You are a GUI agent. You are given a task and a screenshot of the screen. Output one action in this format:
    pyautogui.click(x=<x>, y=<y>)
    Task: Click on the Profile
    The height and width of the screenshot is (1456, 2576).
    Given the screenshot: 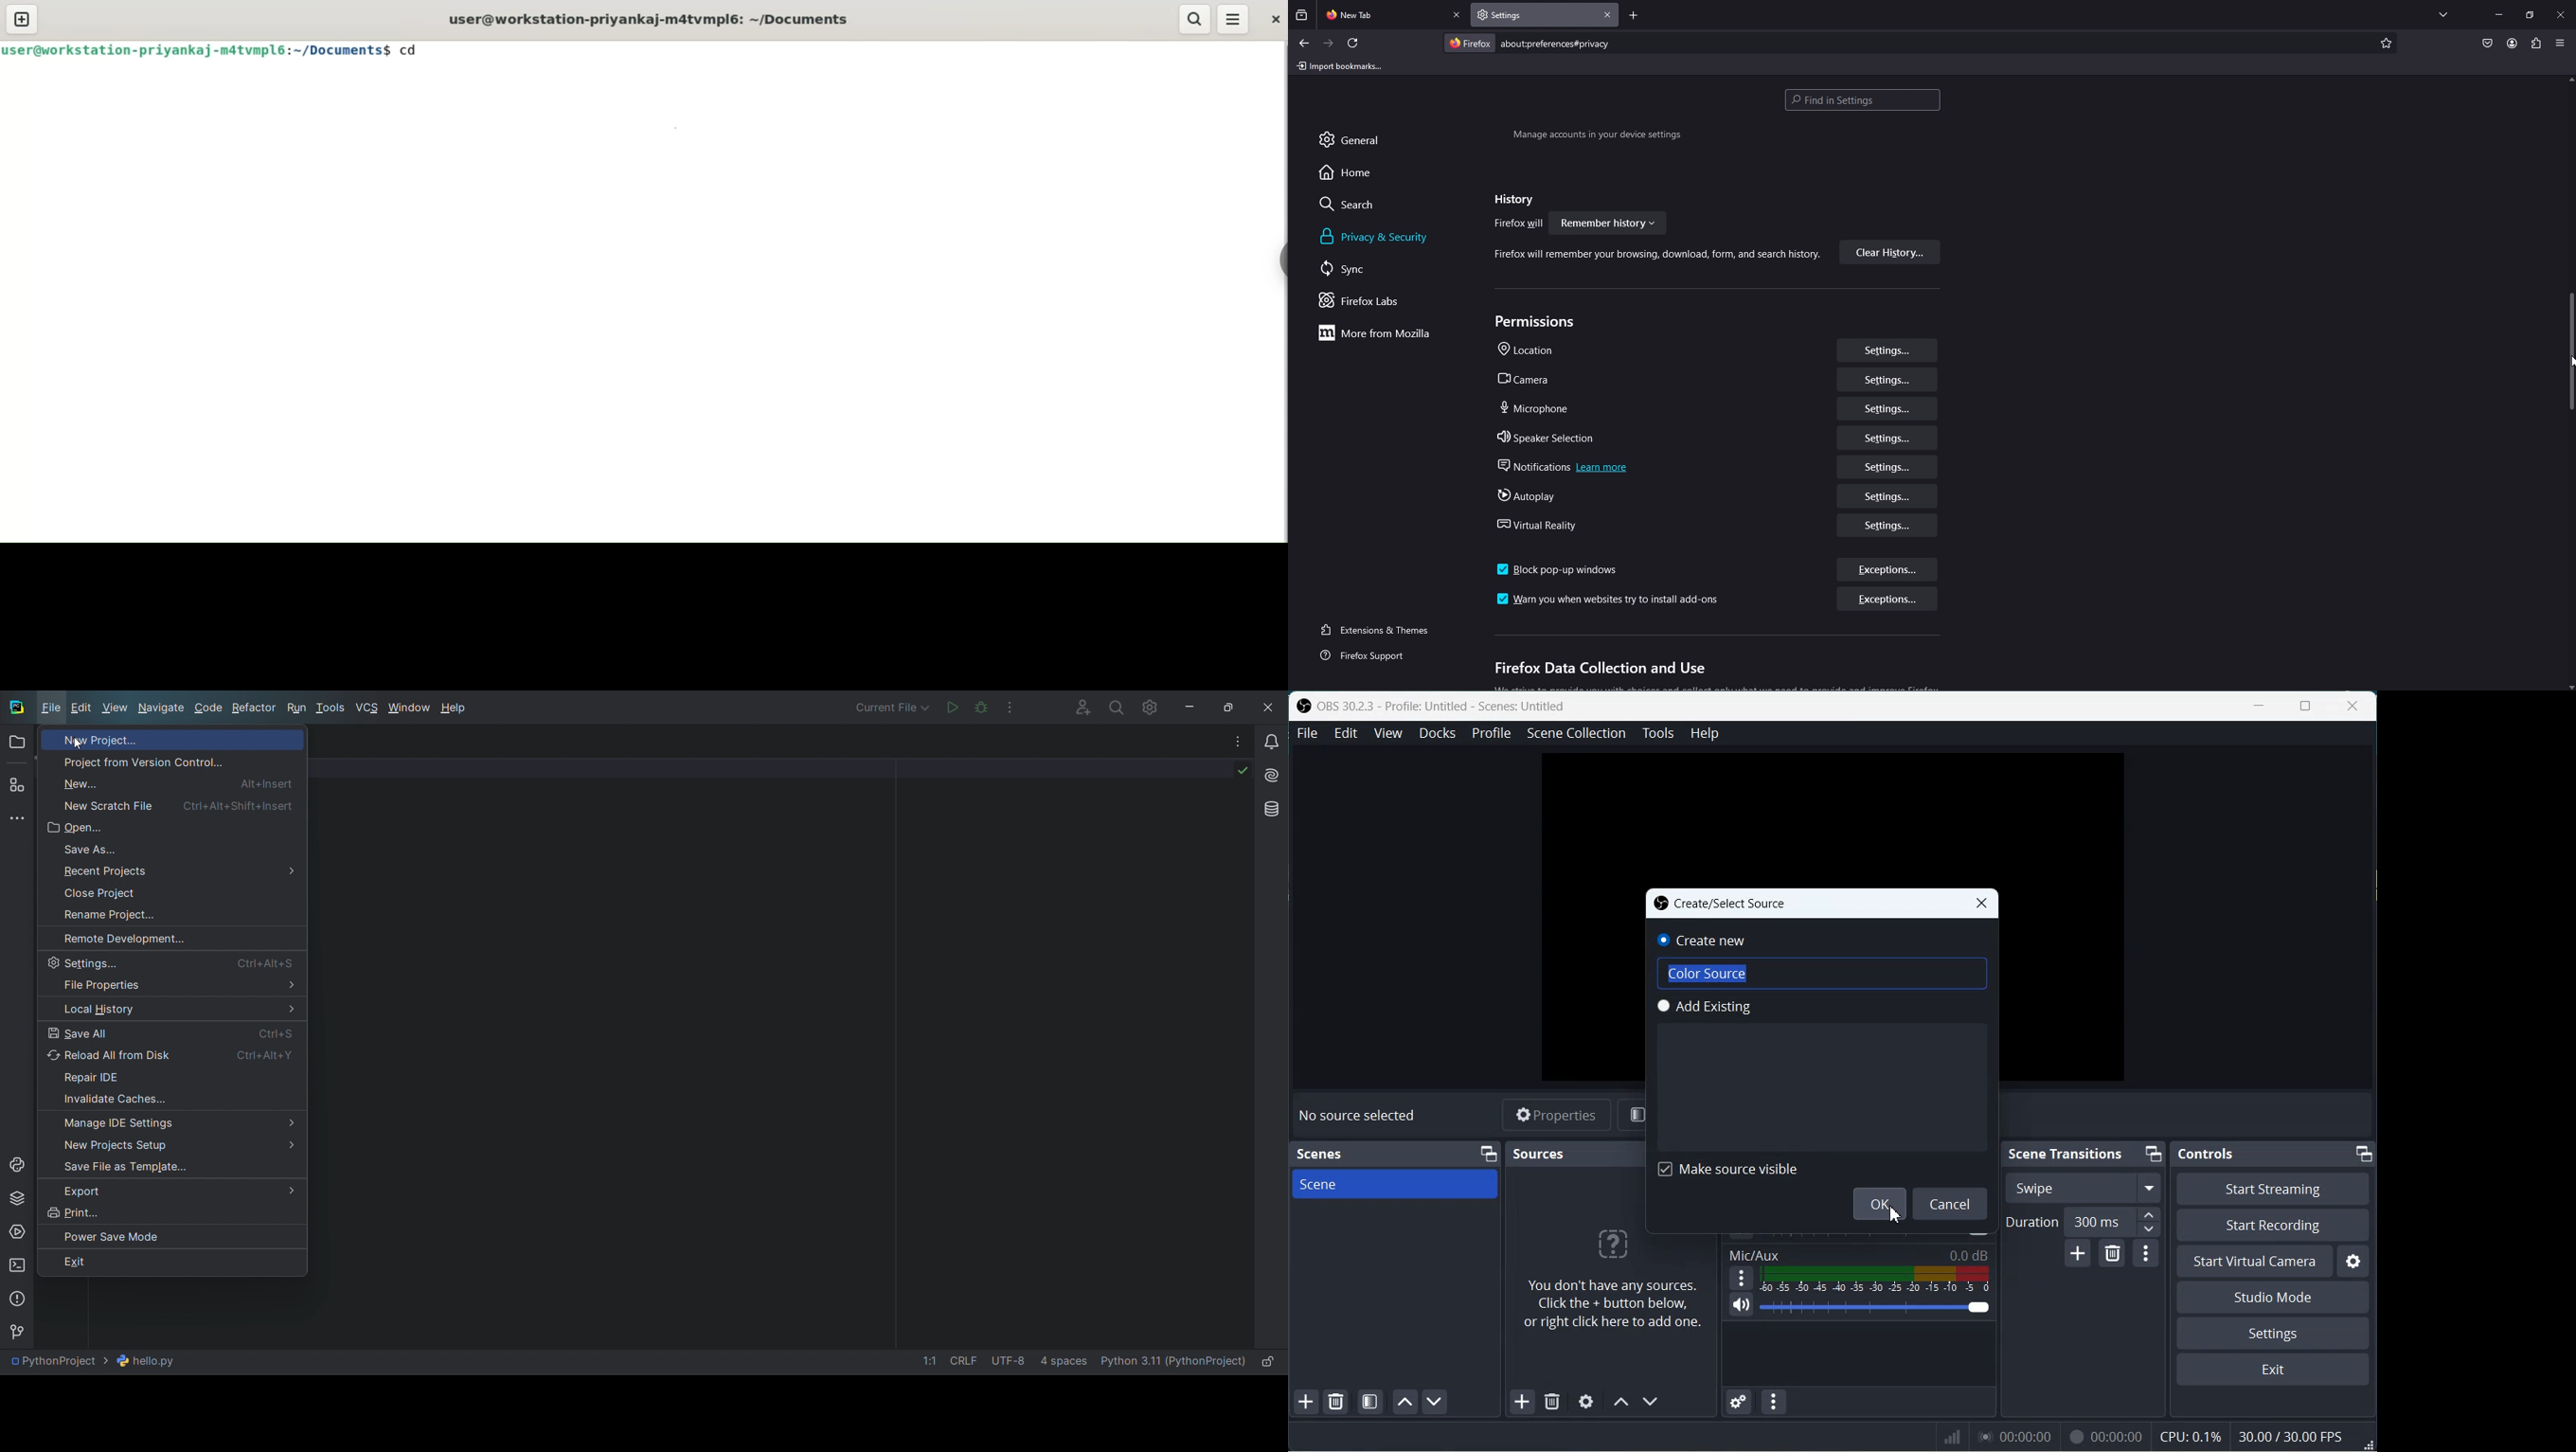 What is the action you would take?
    pyautogui.click(x=1491, y=733)
    